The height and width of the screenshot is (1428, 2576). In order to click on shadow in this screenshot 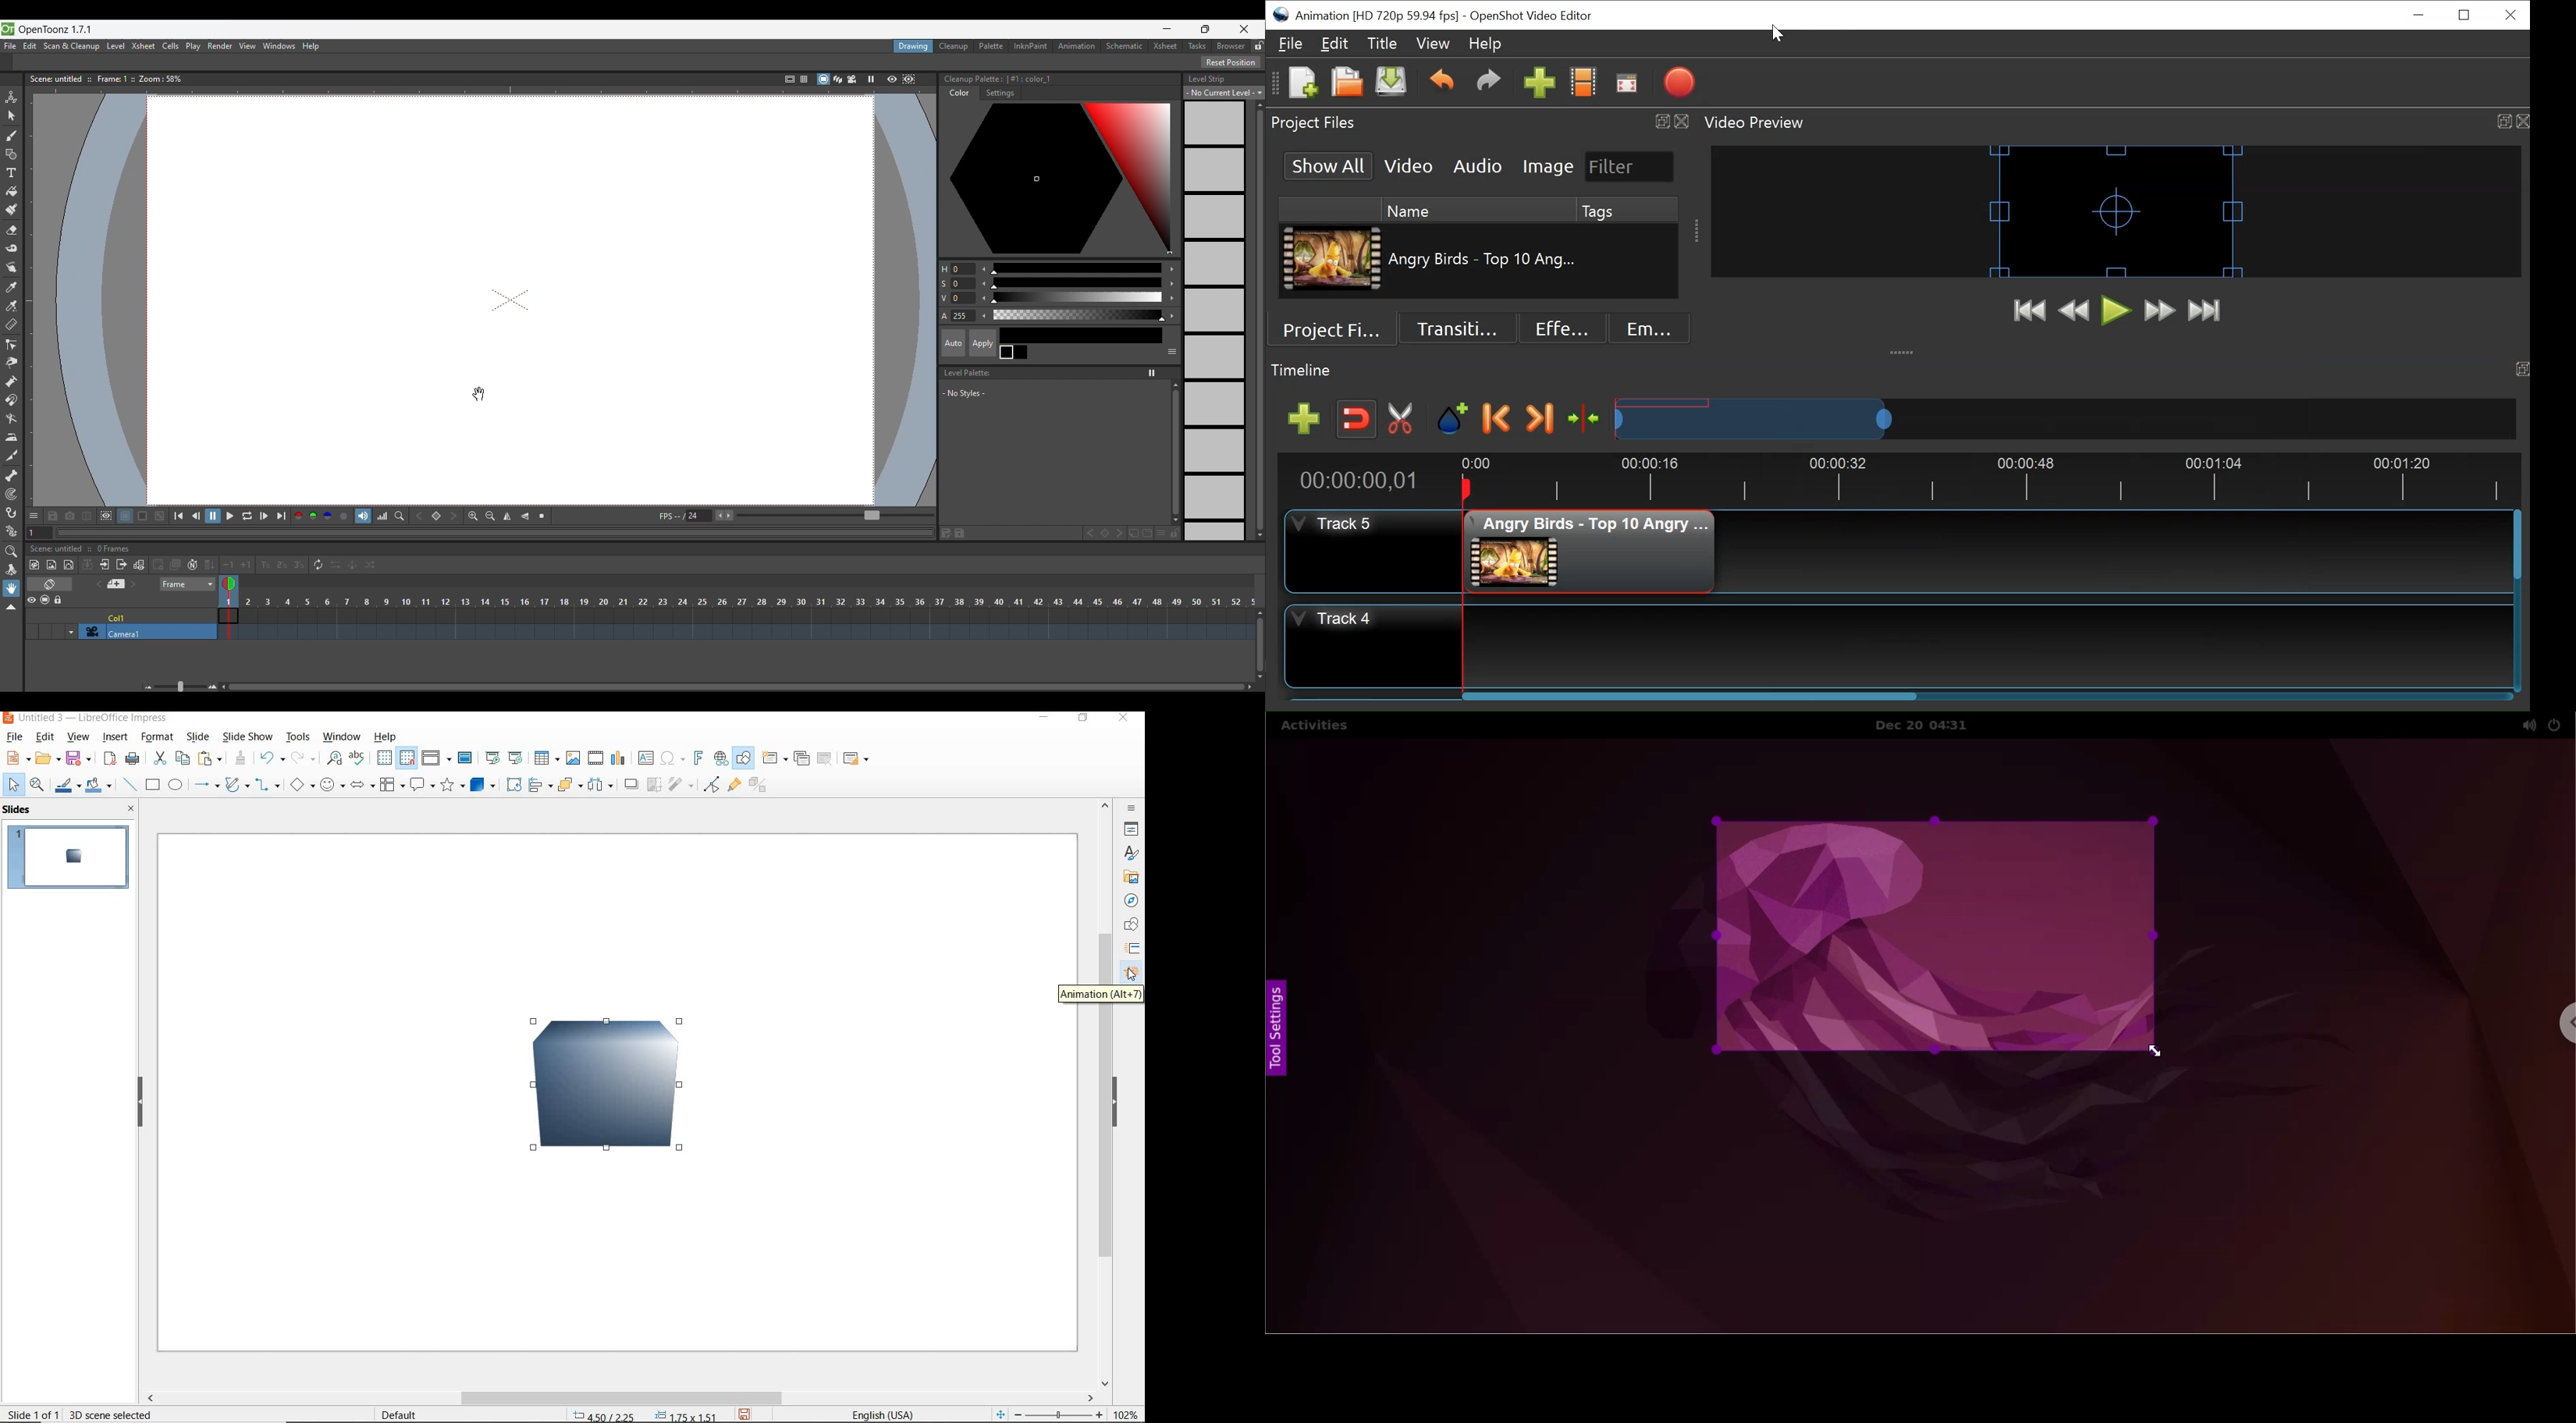, I will do `click(633, 784)`.